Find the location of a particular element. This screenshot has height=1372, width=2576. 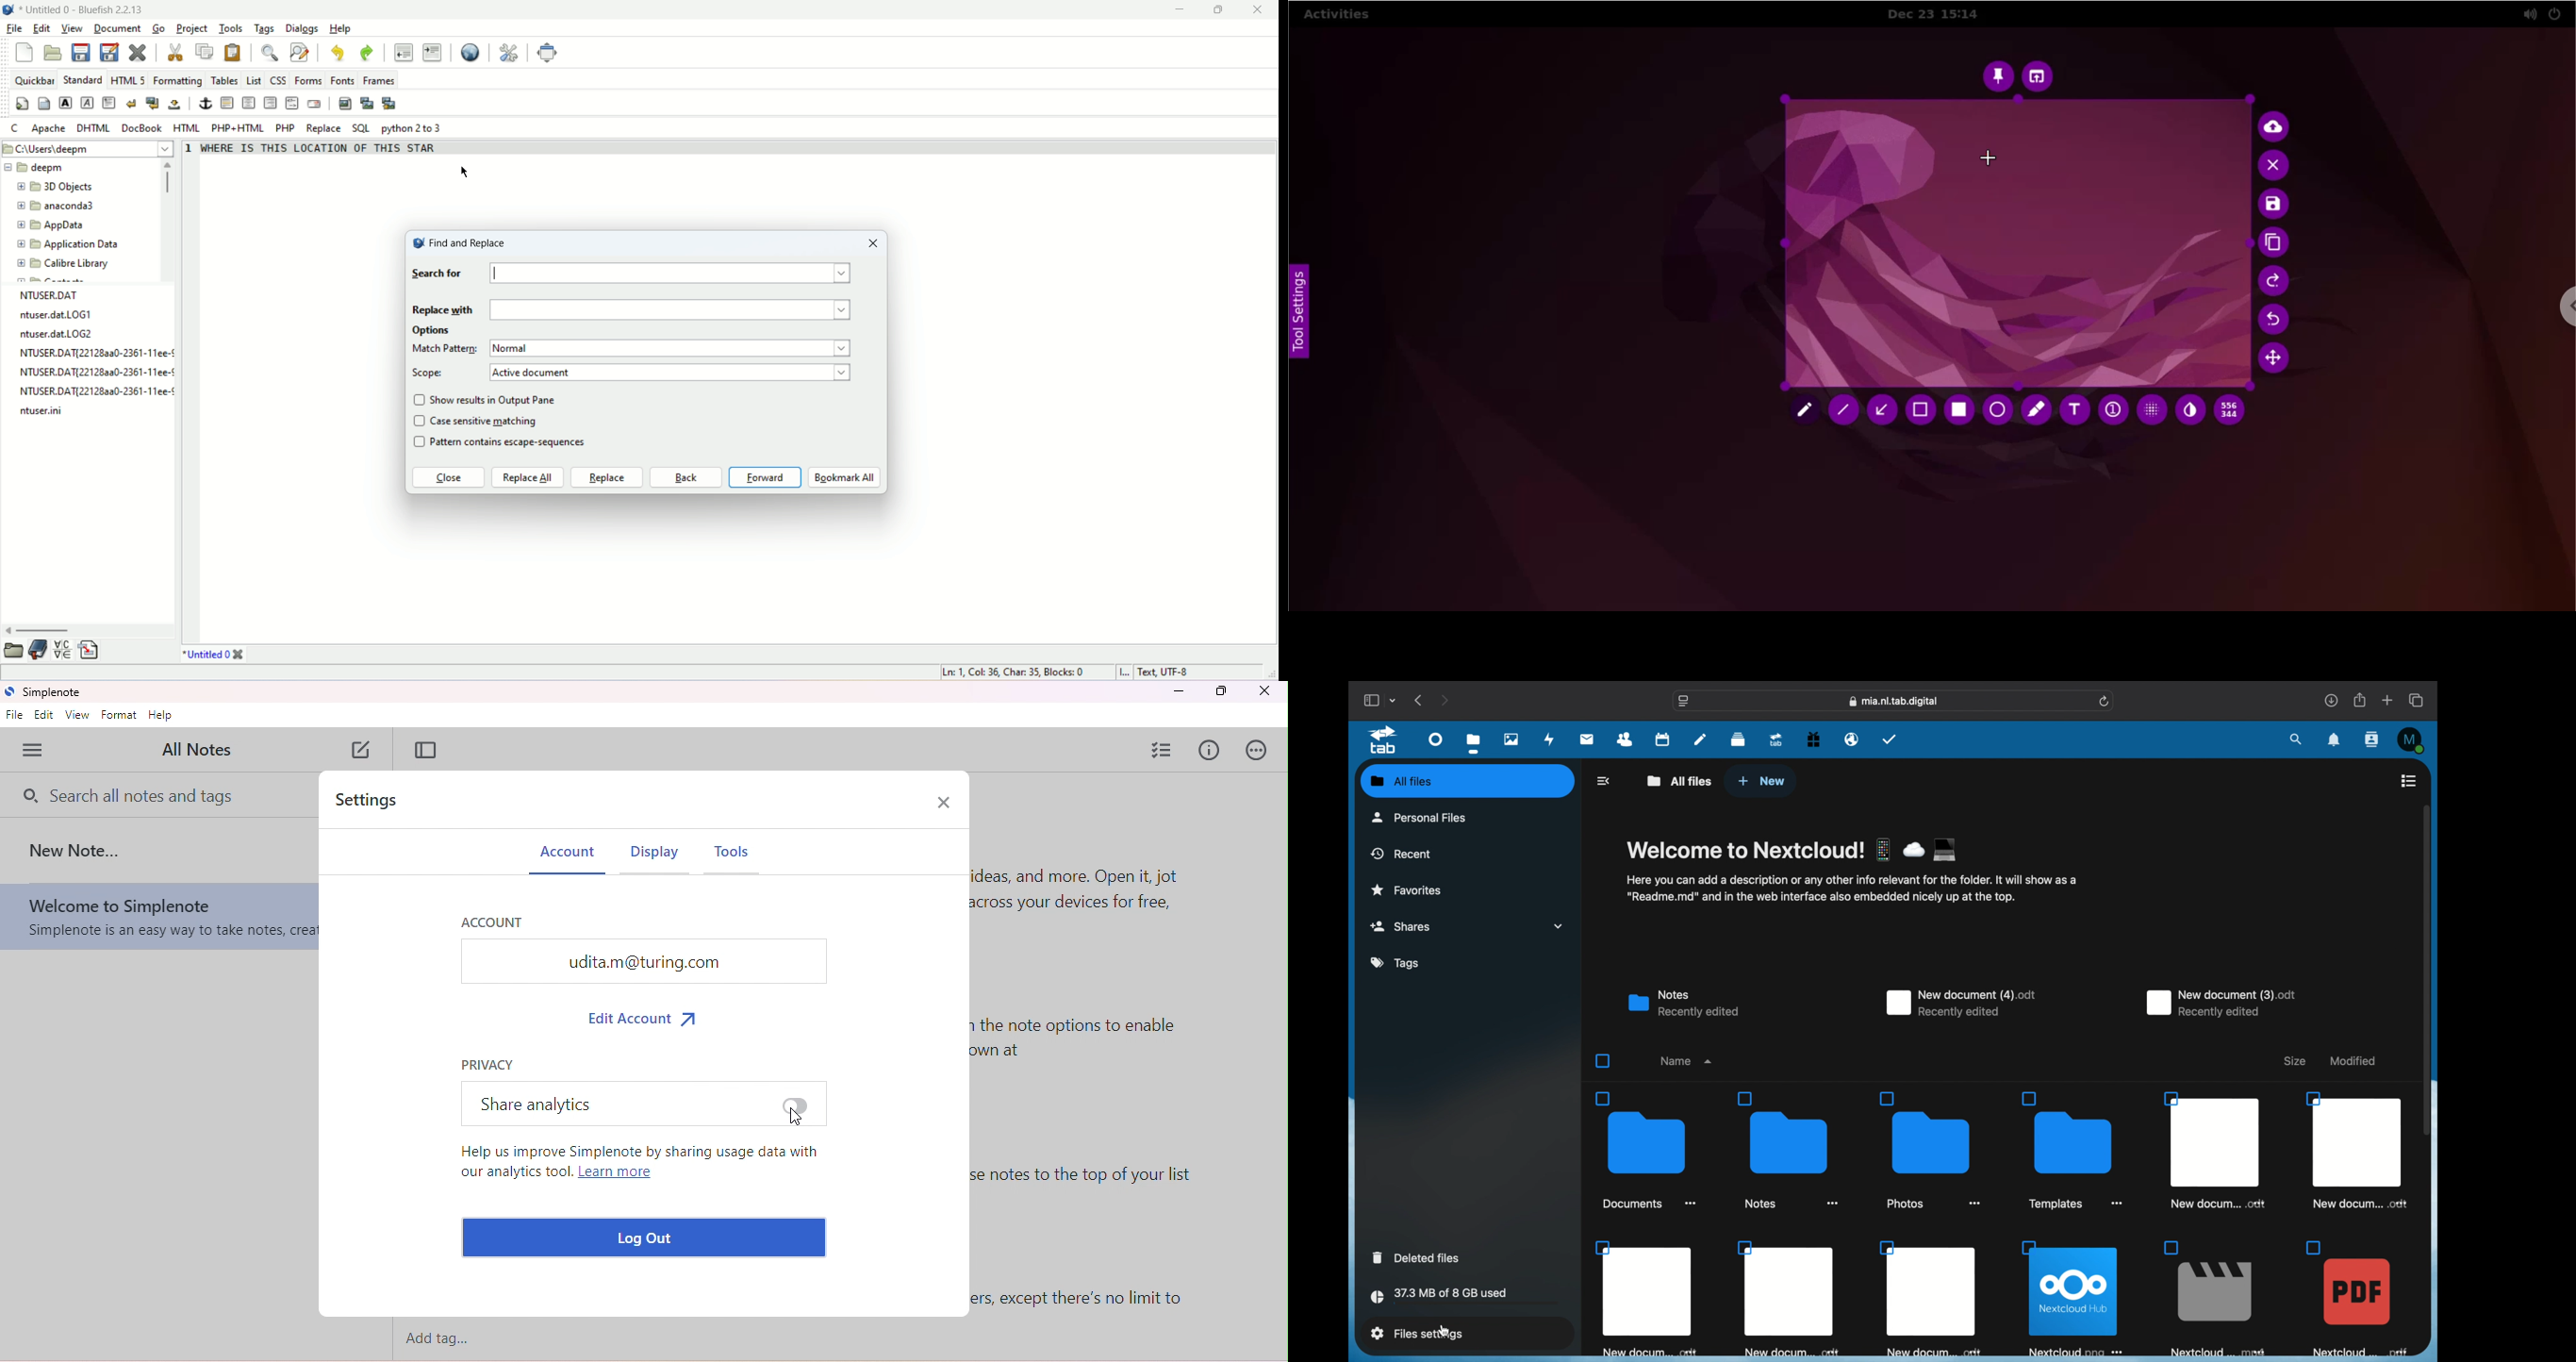

personal files is located at coordinates (1419, 817).